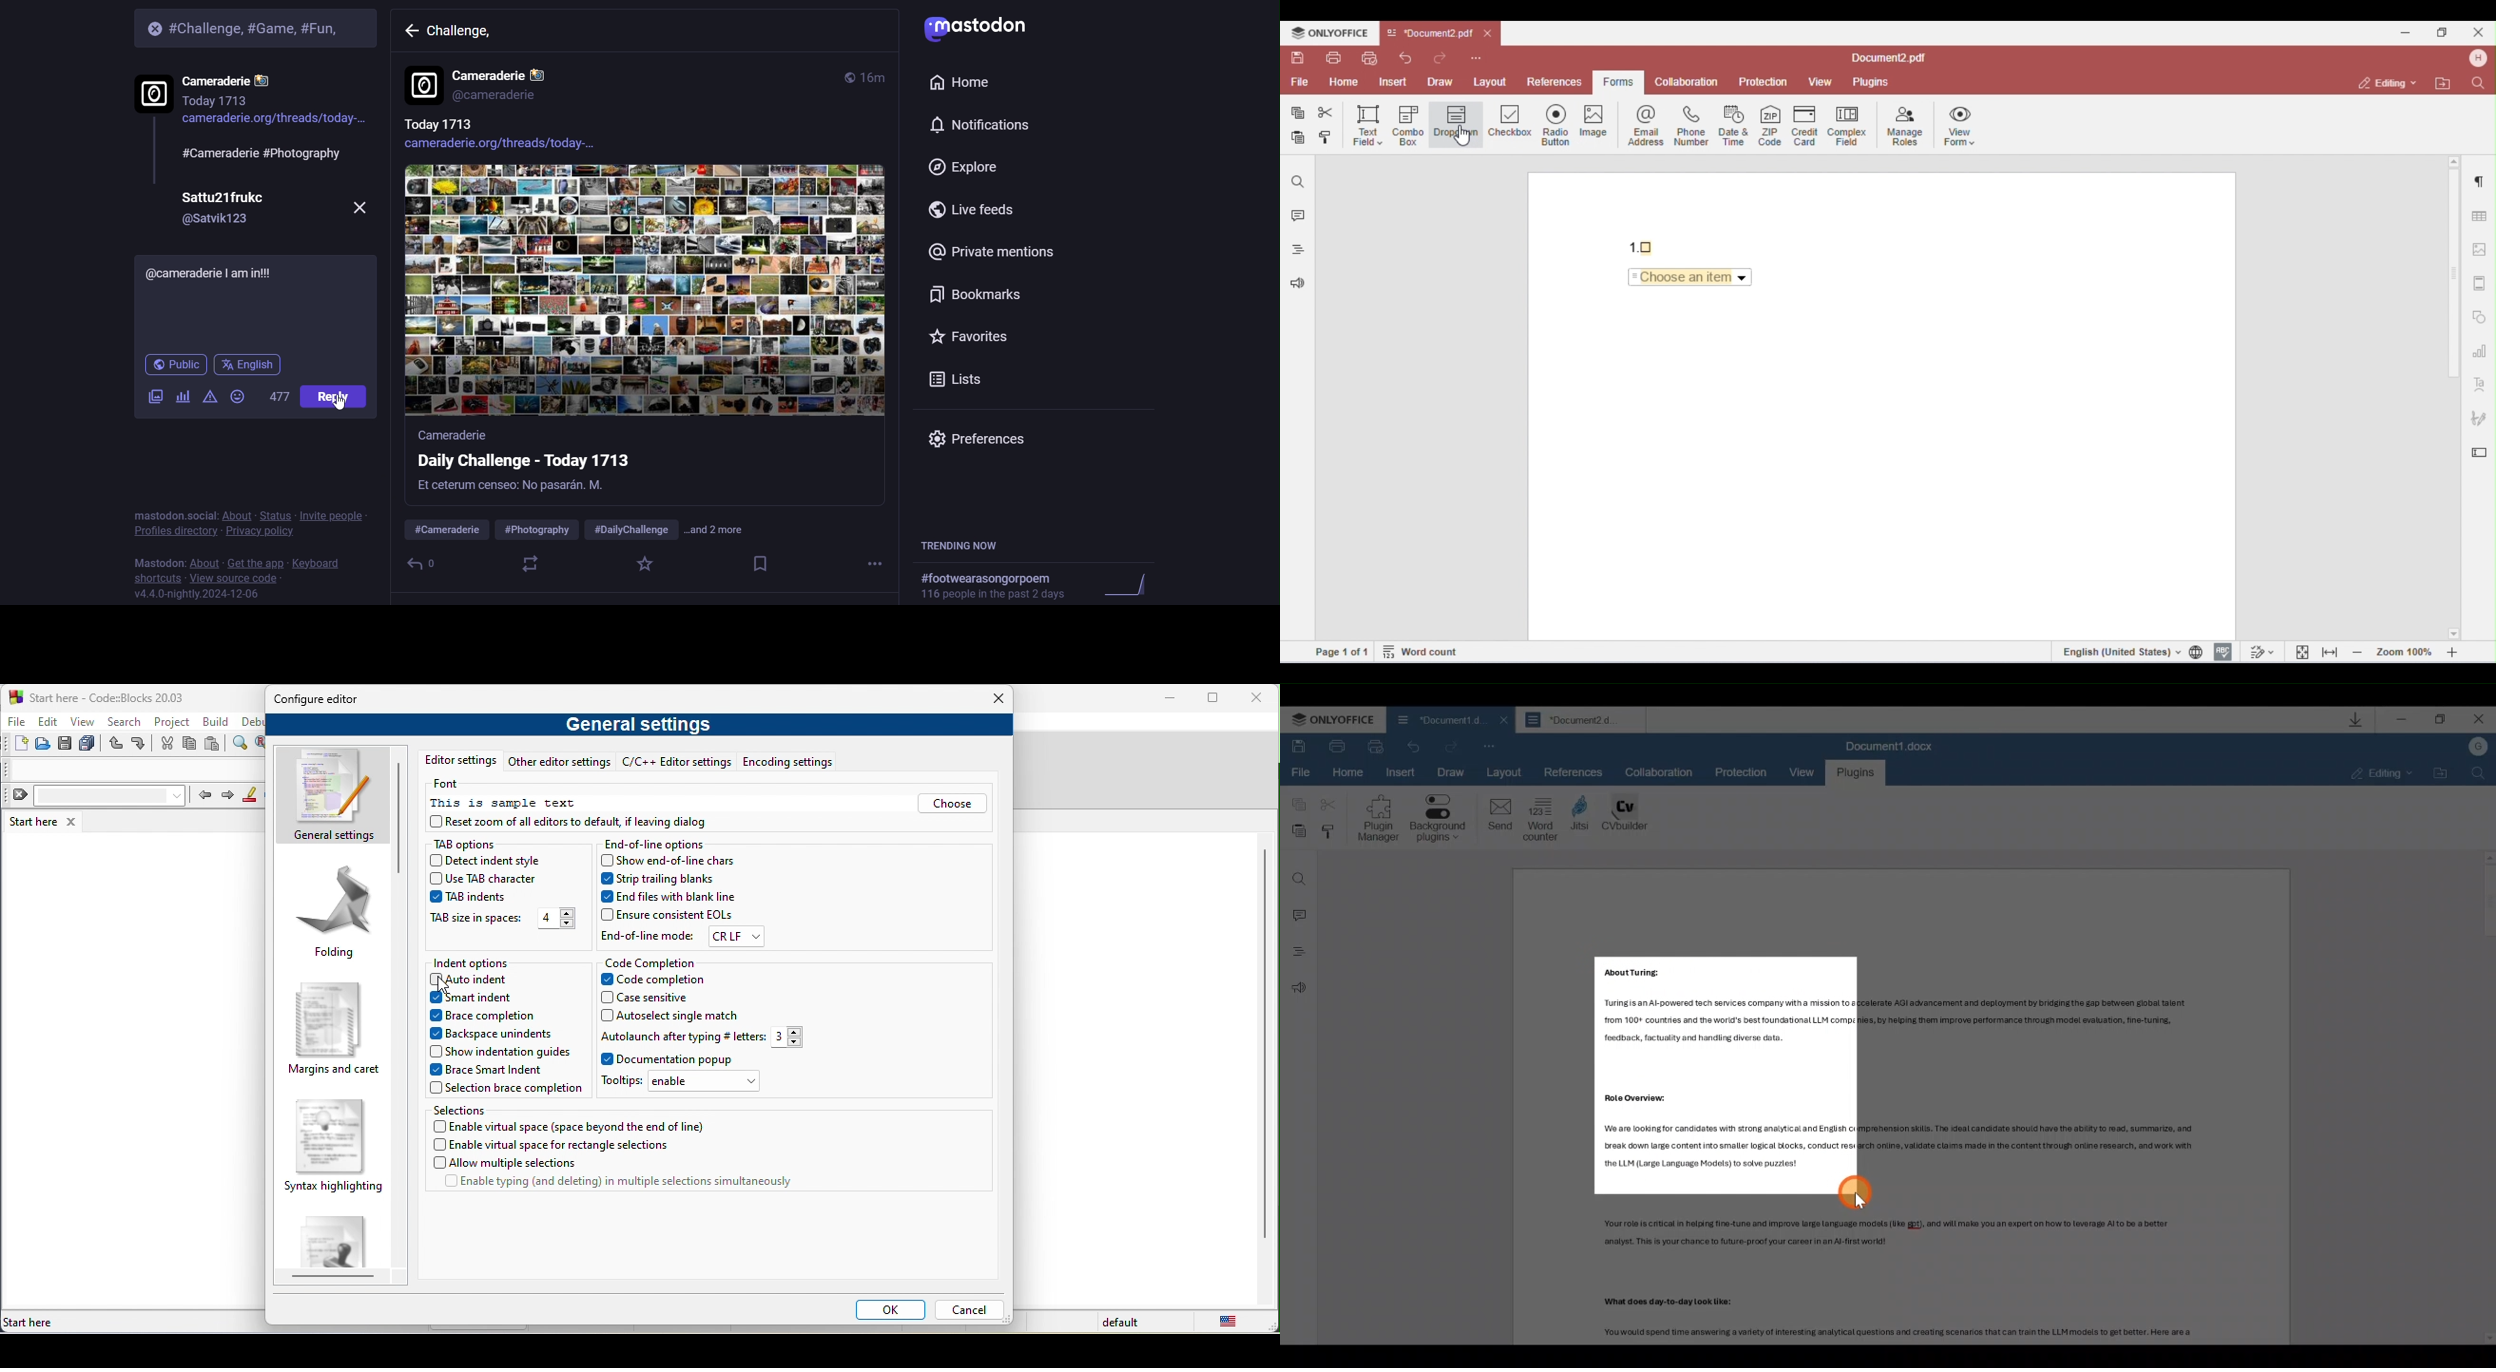  I want to click on autolaunch after typing letters, so click(706, 1038).